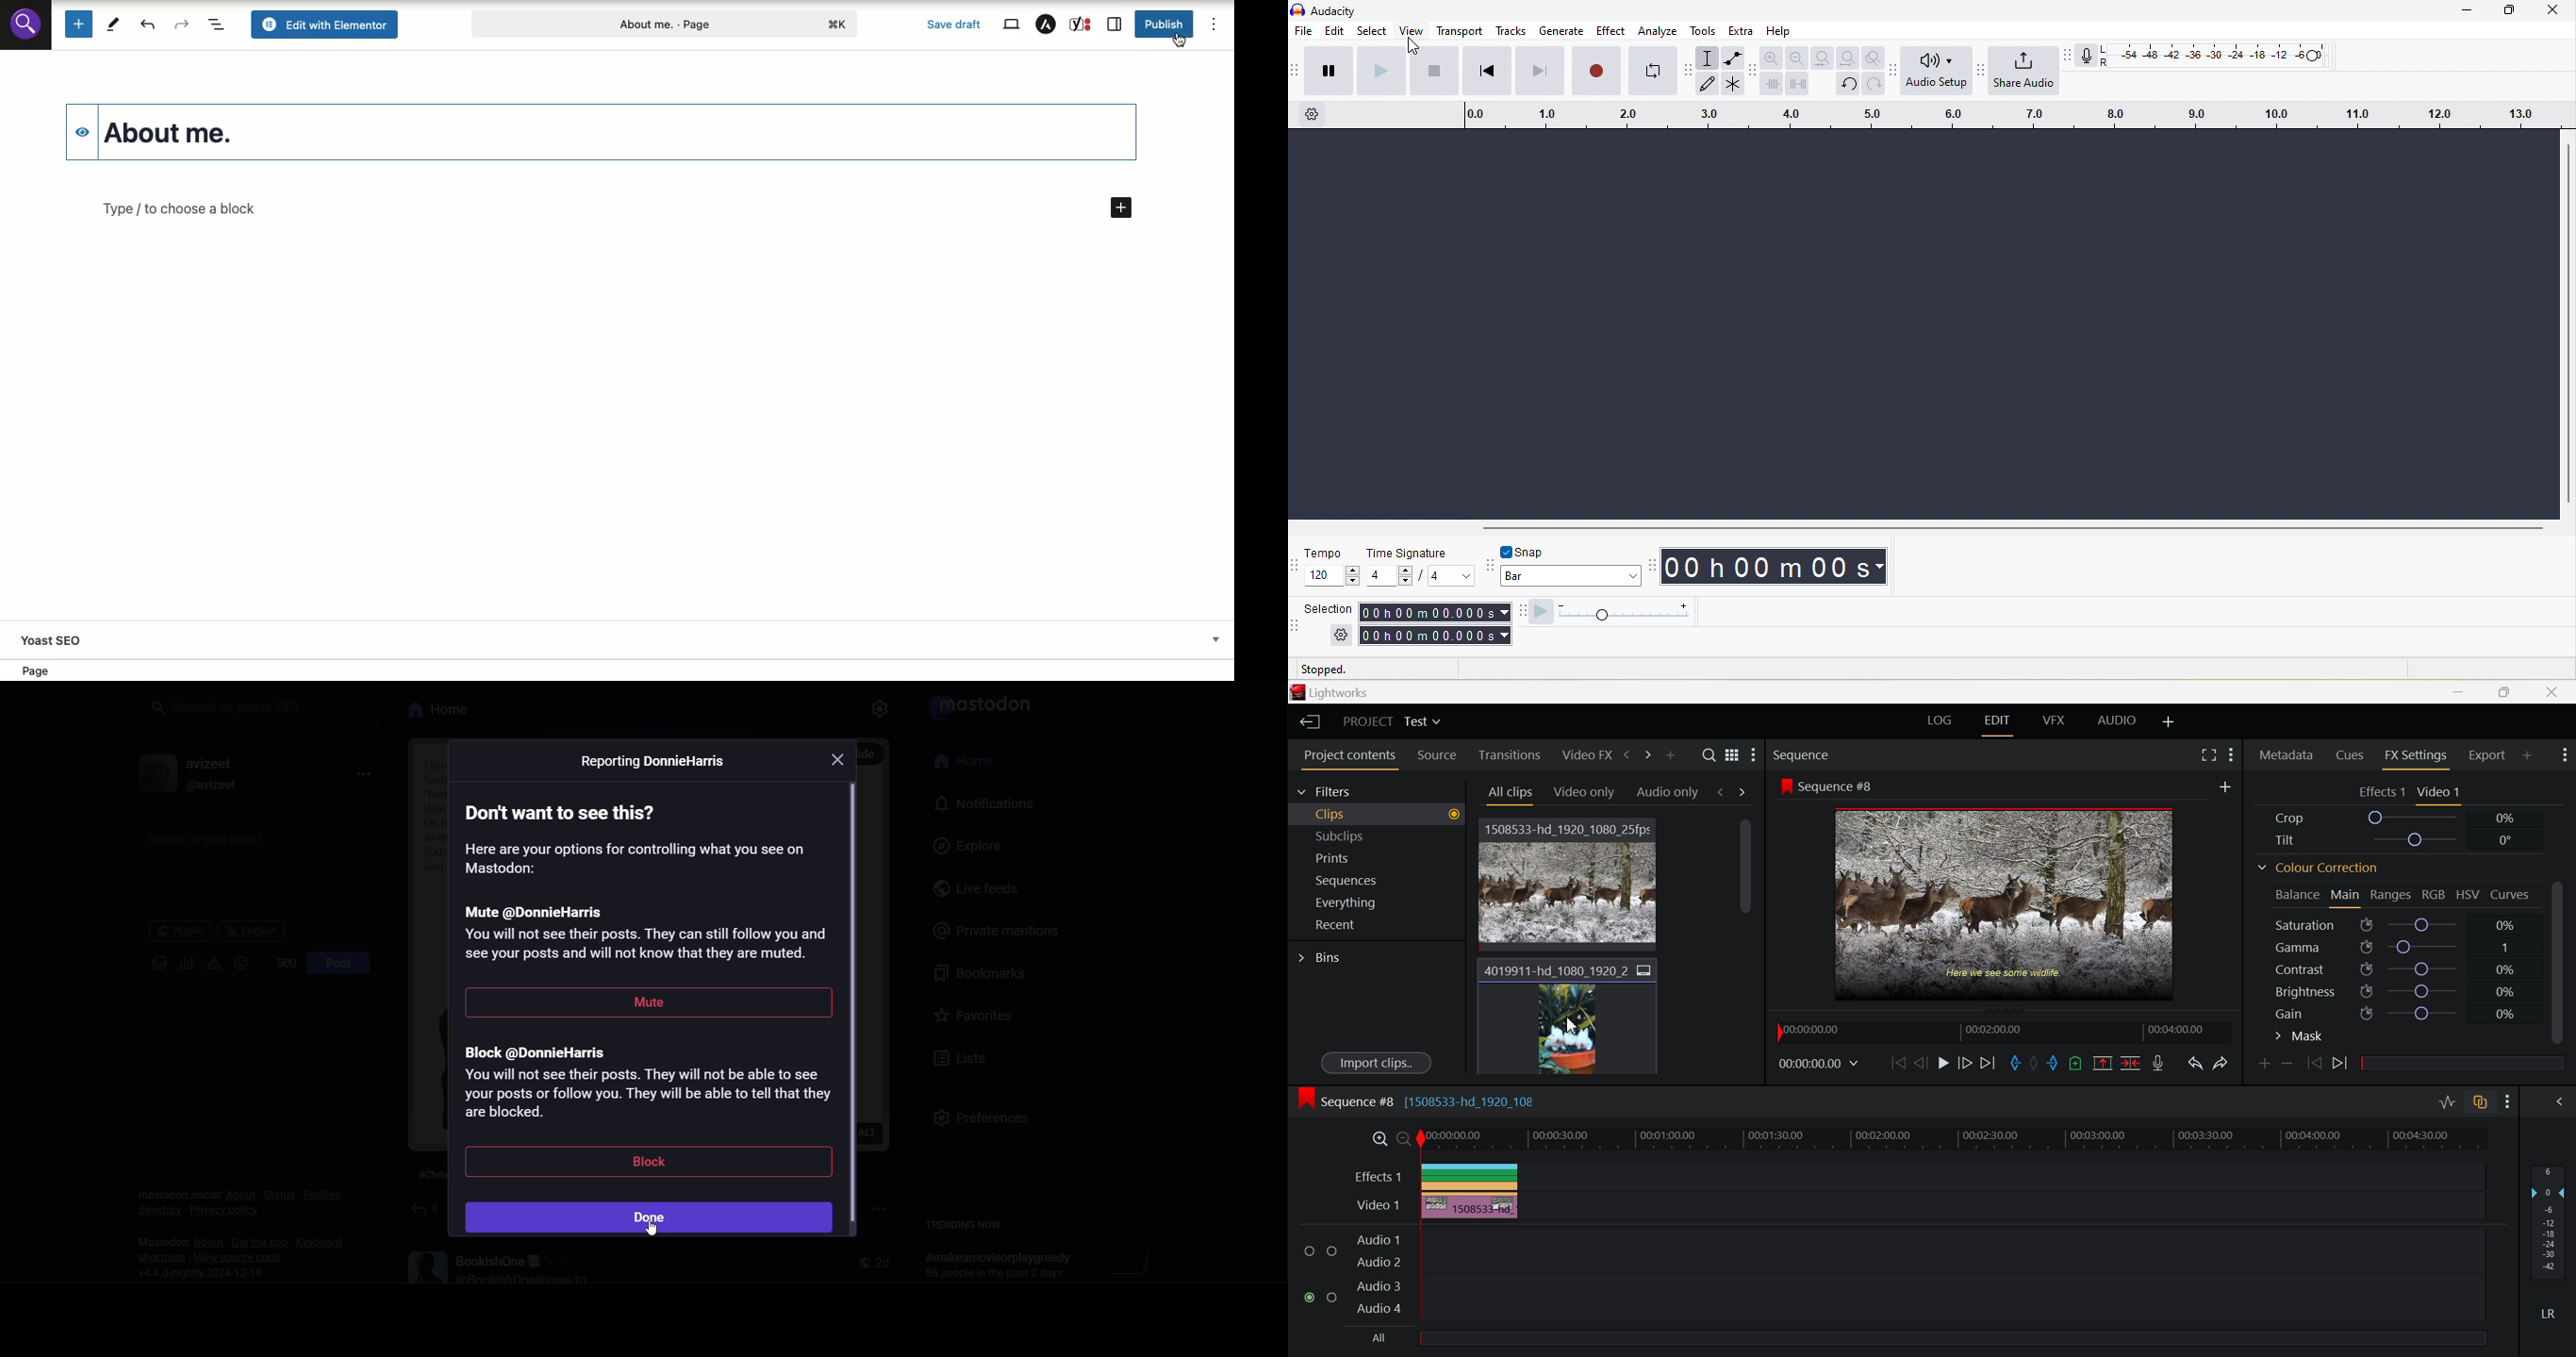  What do you see at coordinates (1414, 45) in the screenshot?
I see `cursor` at bounding box center [1414, 45].